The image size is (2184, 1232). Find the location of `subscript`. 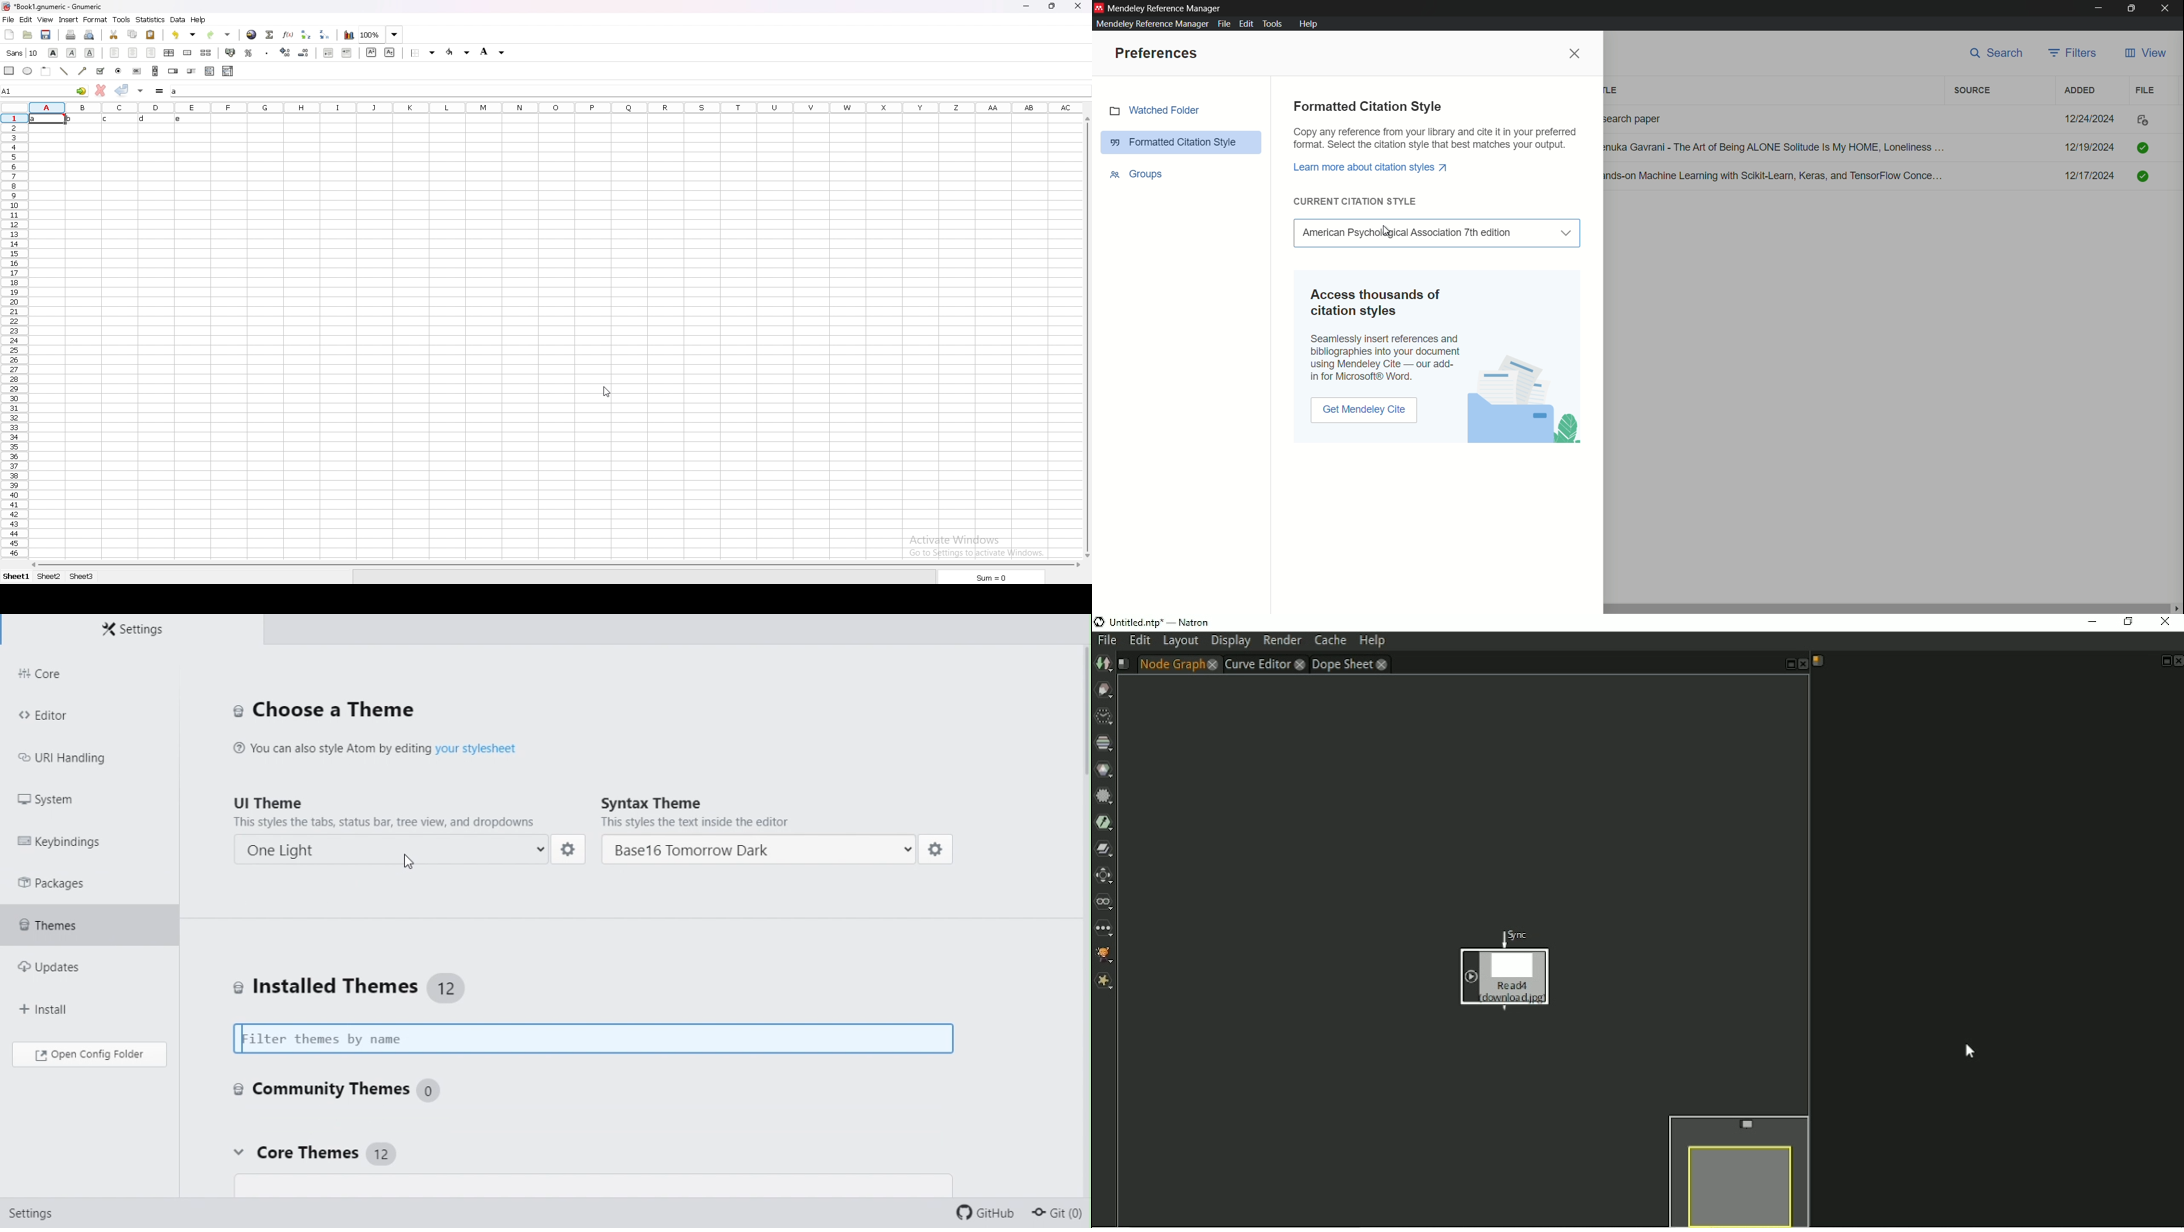

subscript is located at coordinates (390, 53).